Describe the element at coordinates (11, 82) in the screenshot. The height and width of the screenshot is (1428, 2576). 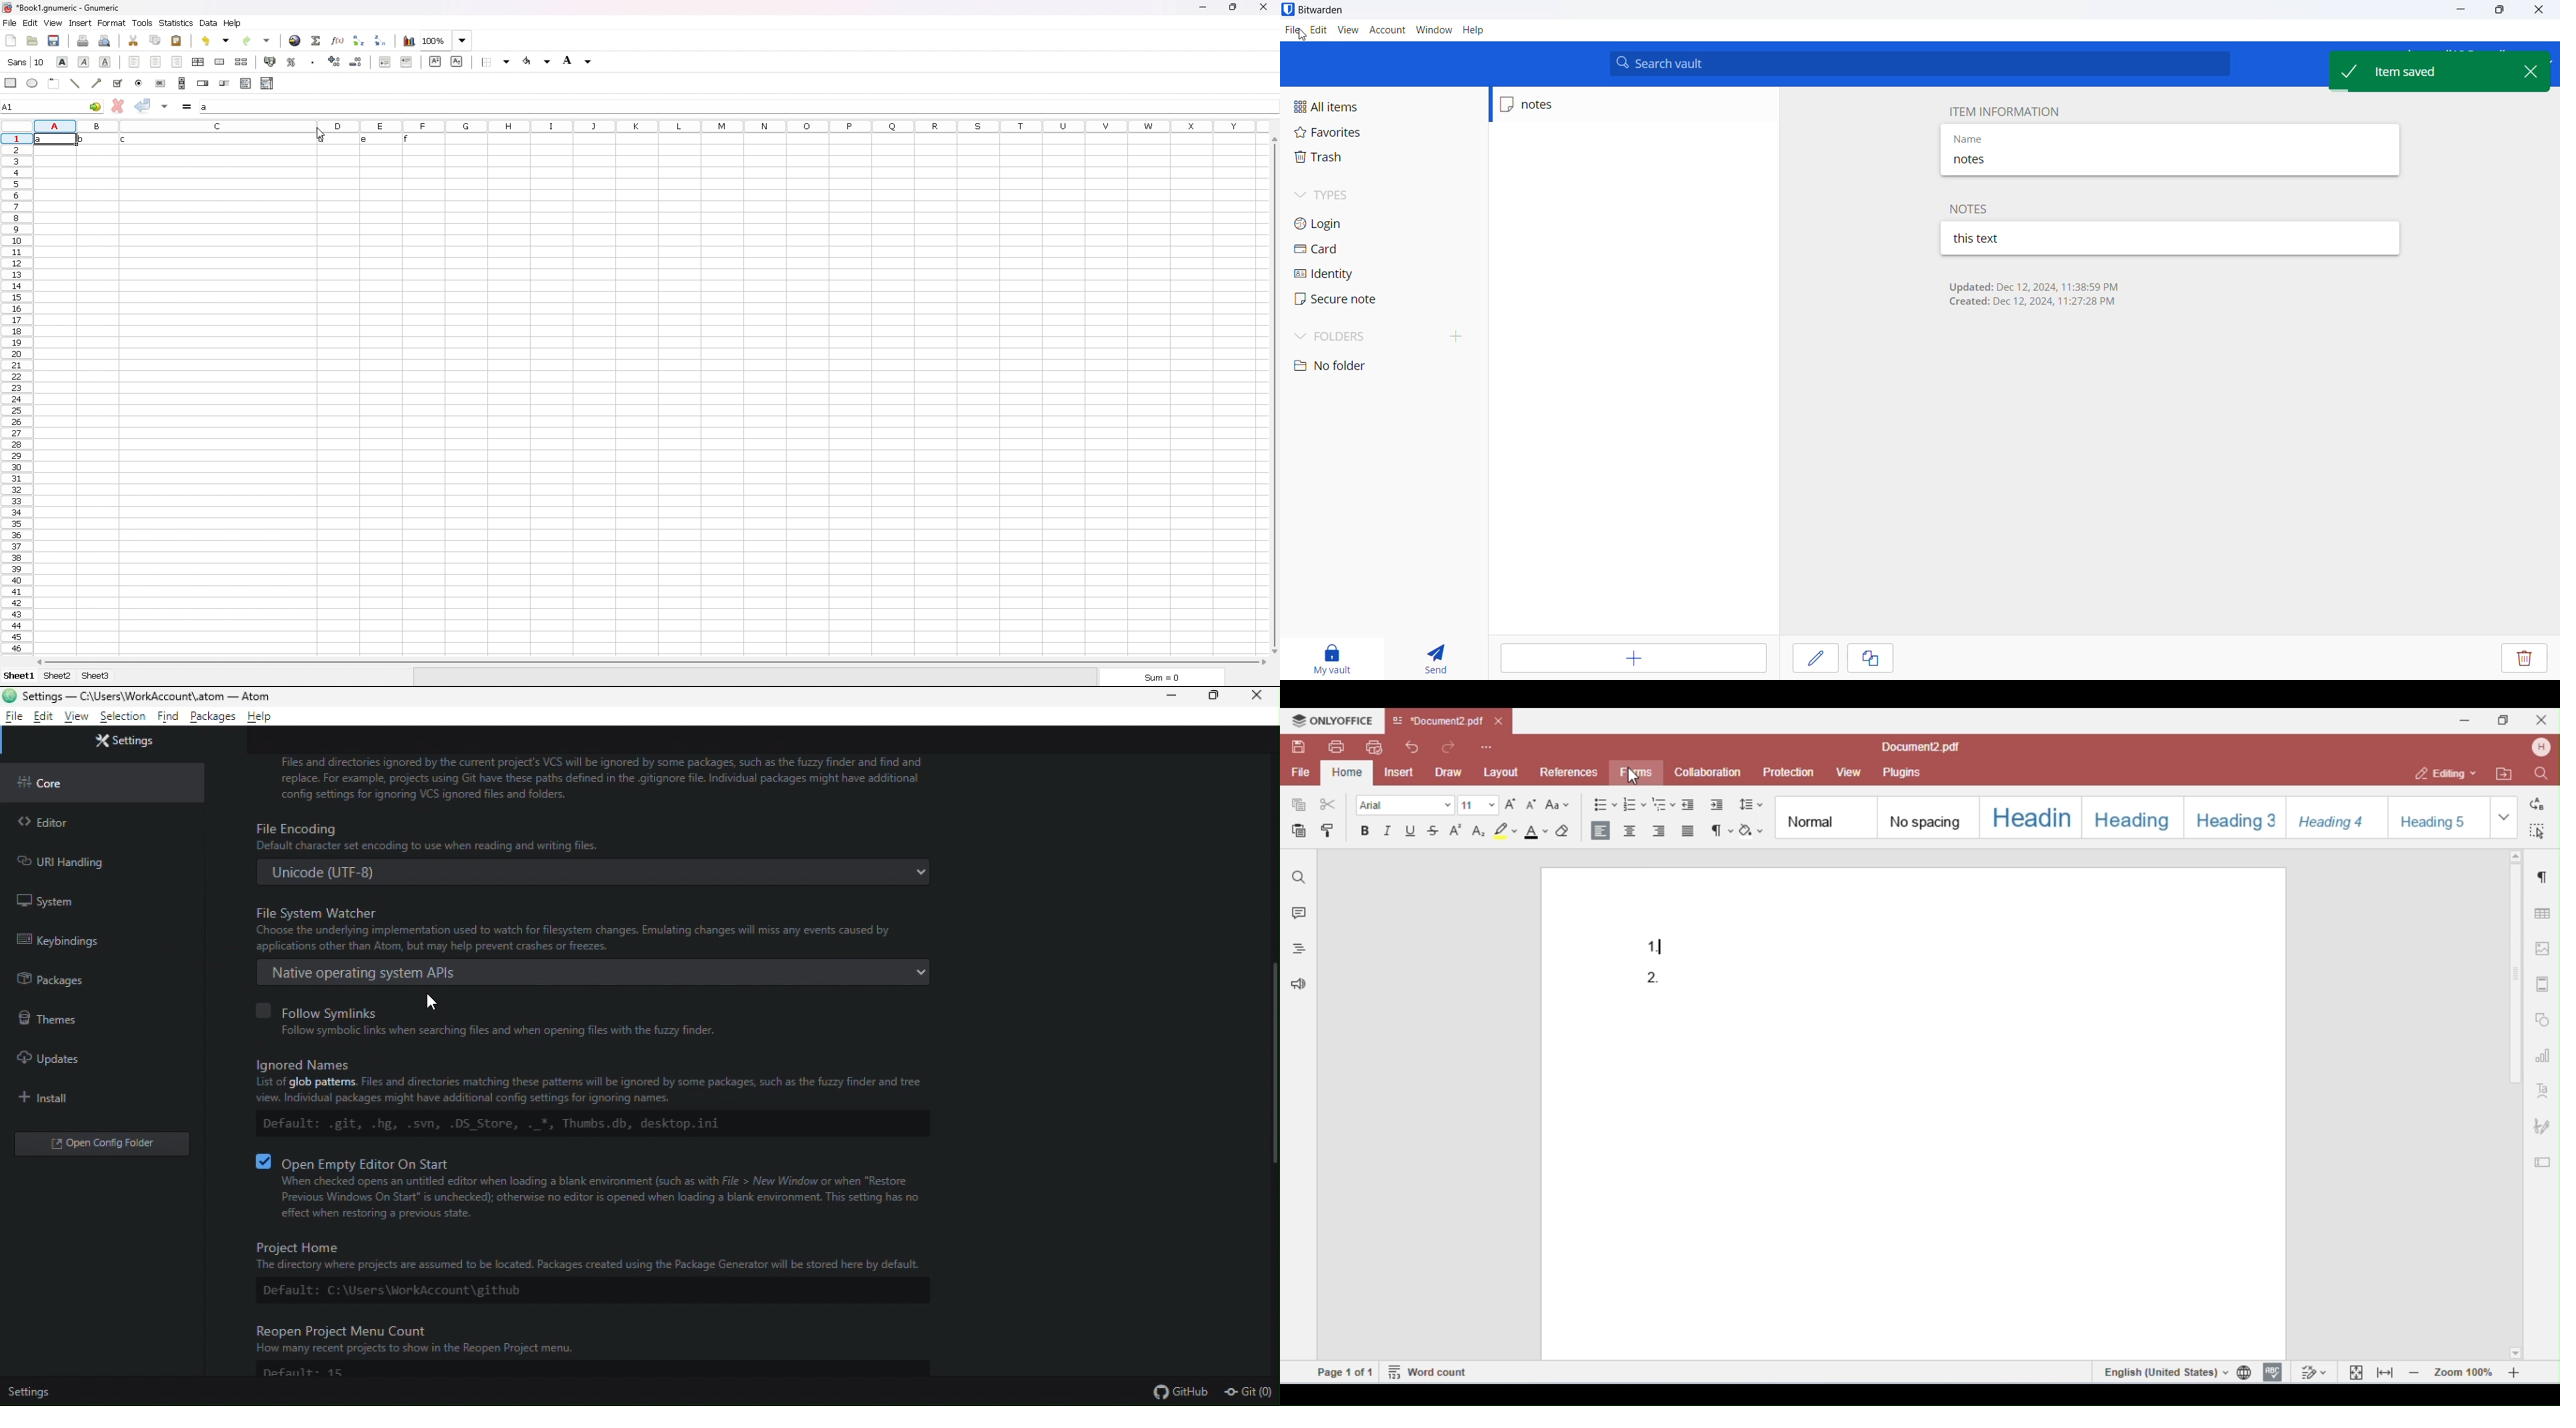
I see `rectangle` at that location.